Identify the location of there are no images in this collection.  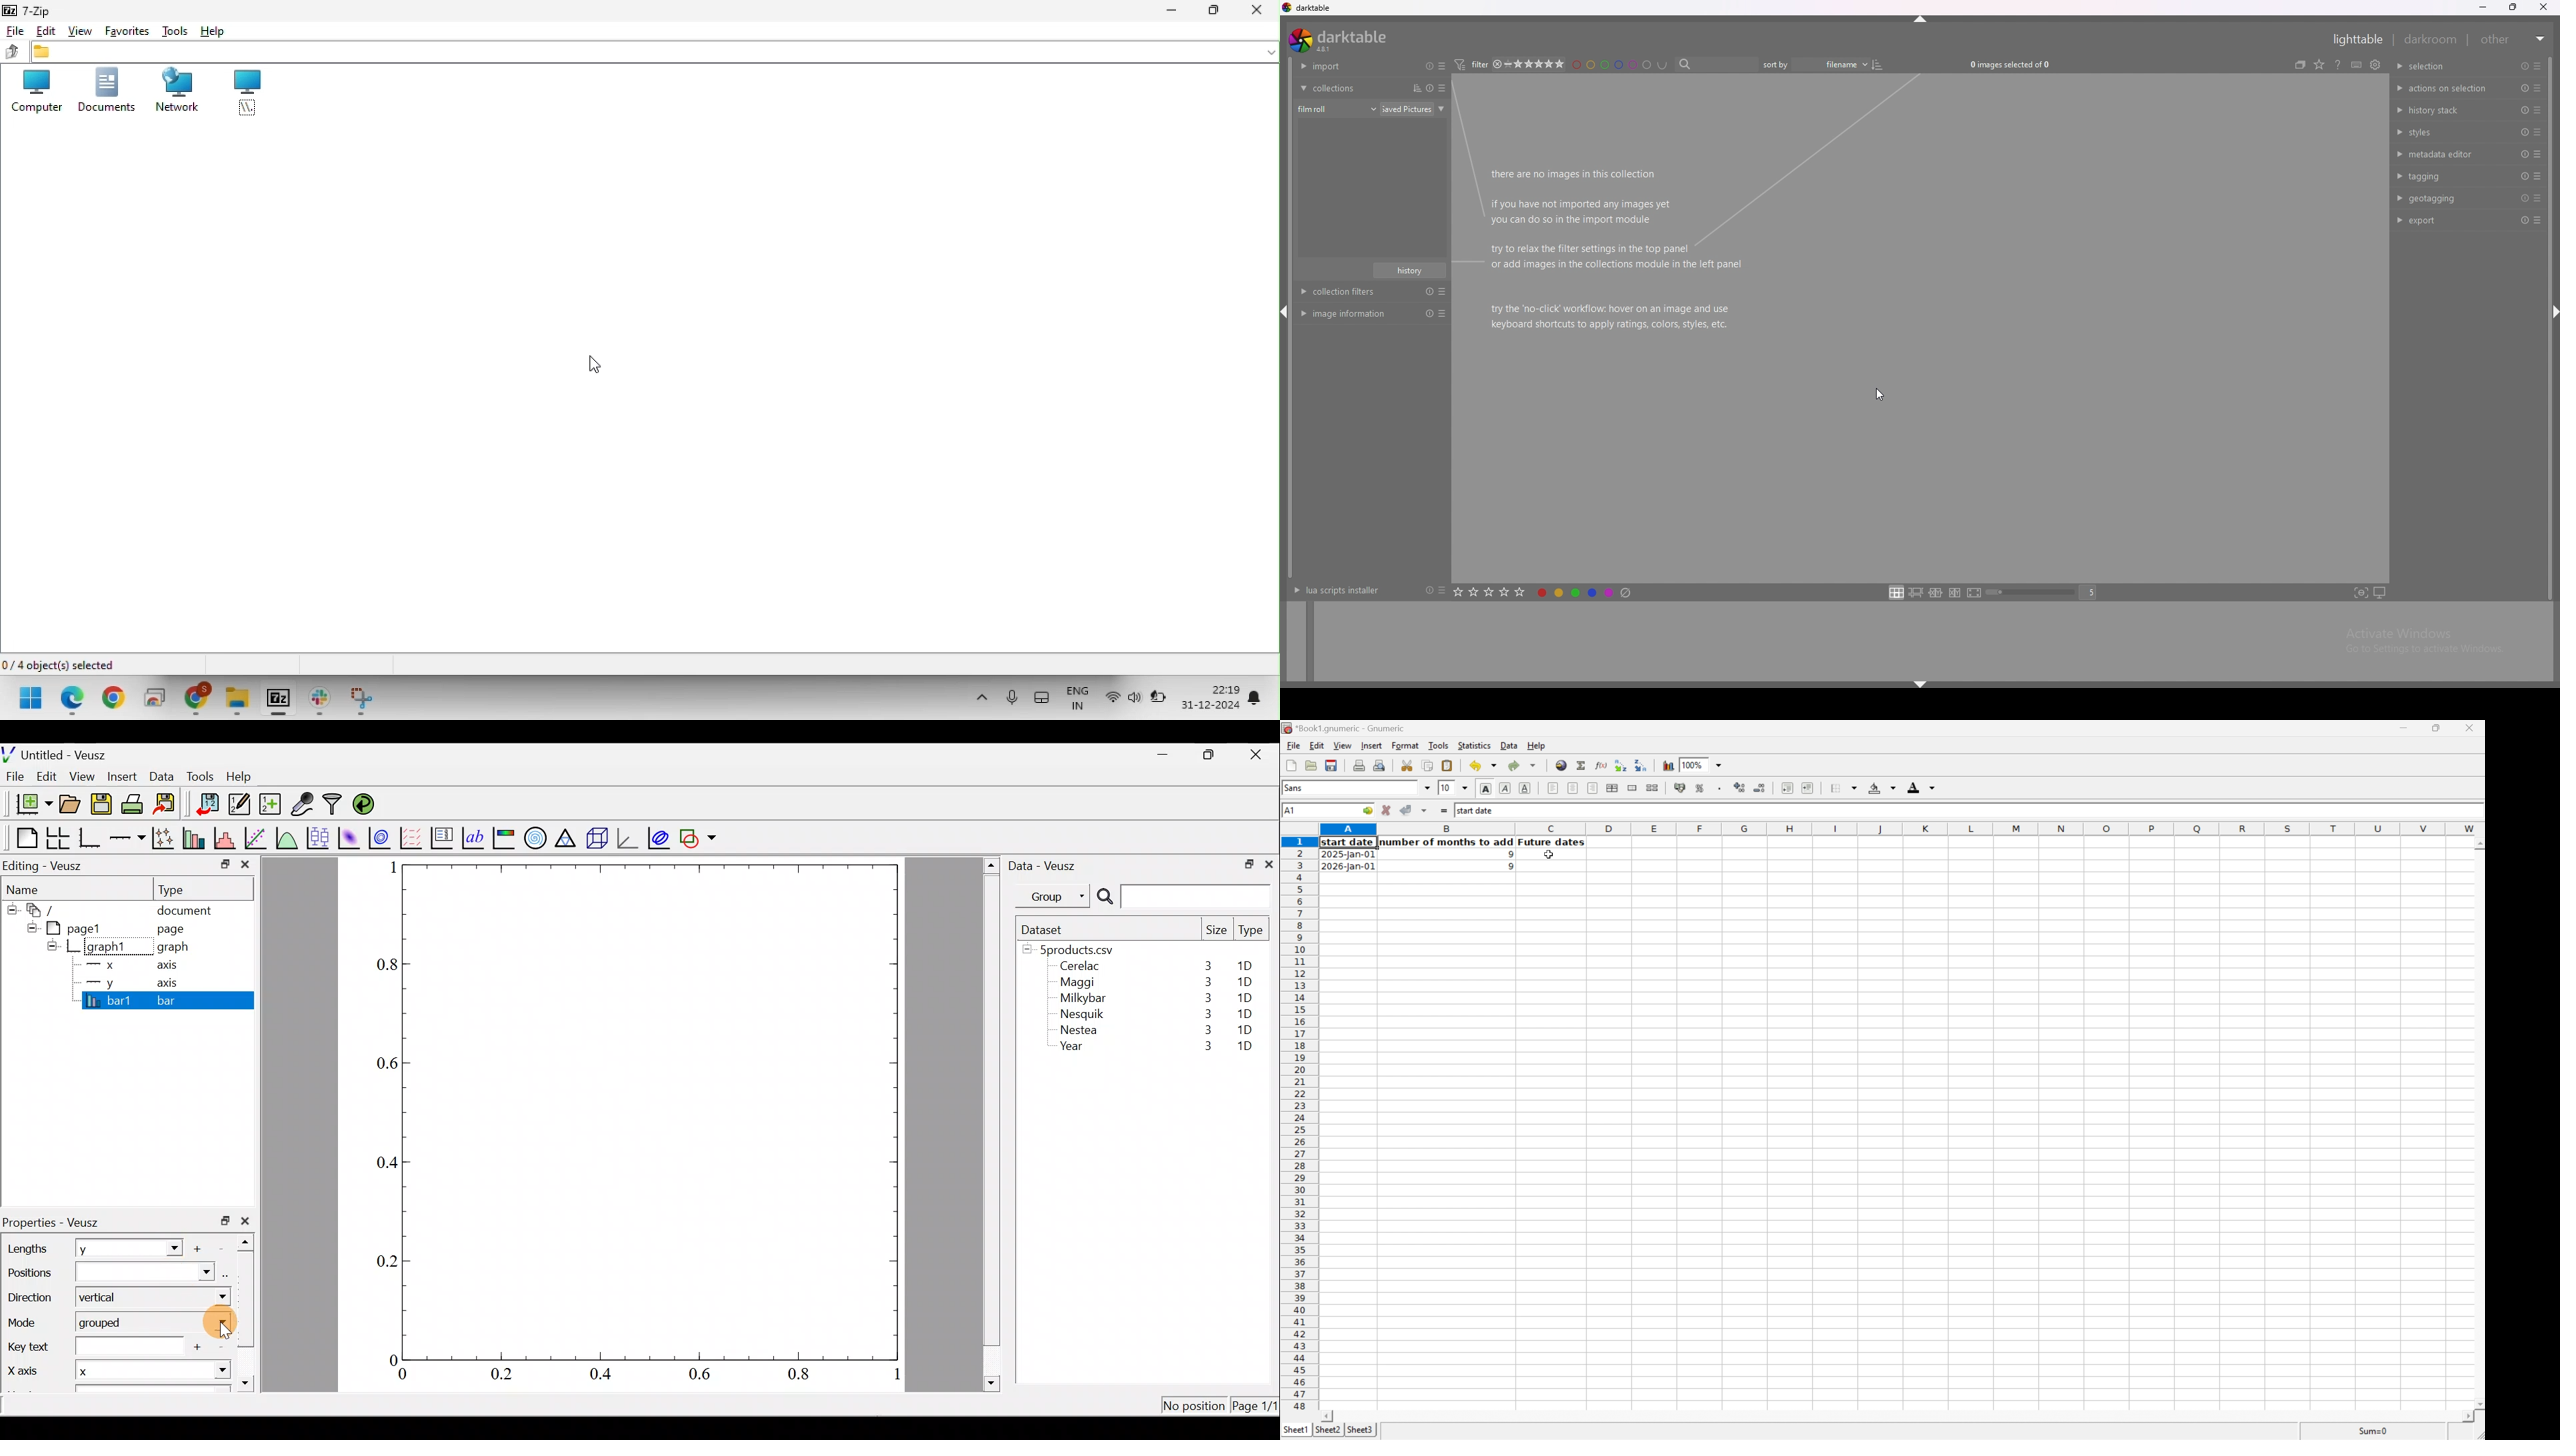
(1575, 175).